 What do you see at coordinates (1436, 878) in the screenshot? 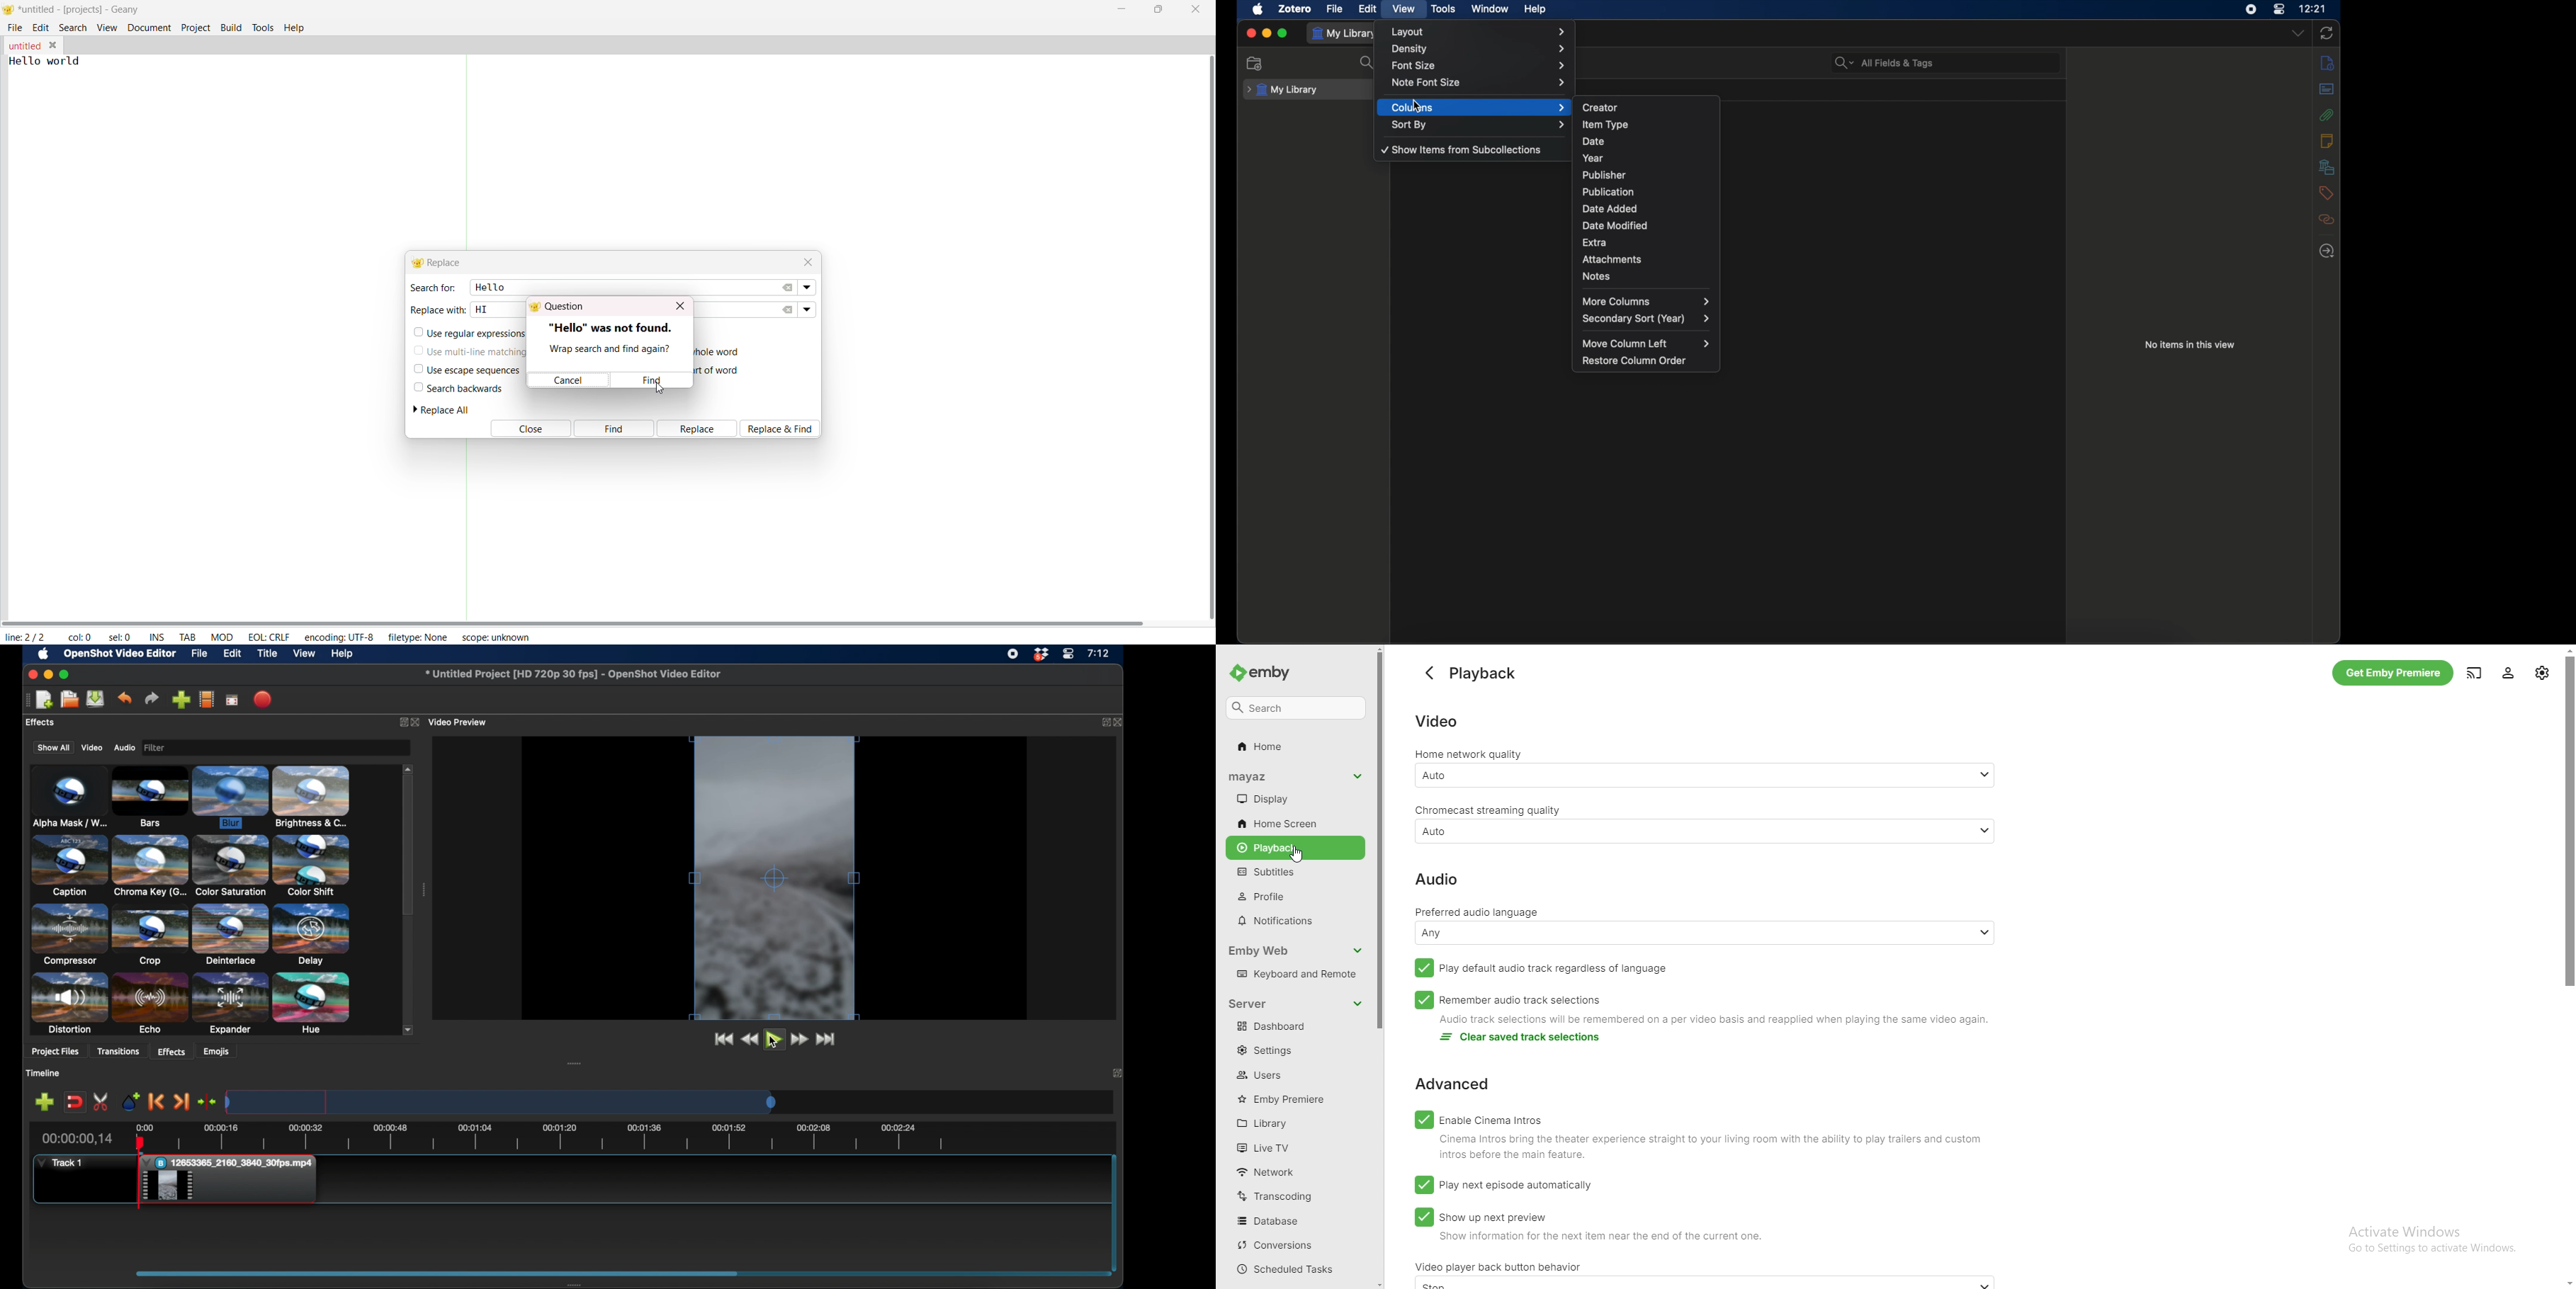
I see `audio` at bounding box center [1436, 878].